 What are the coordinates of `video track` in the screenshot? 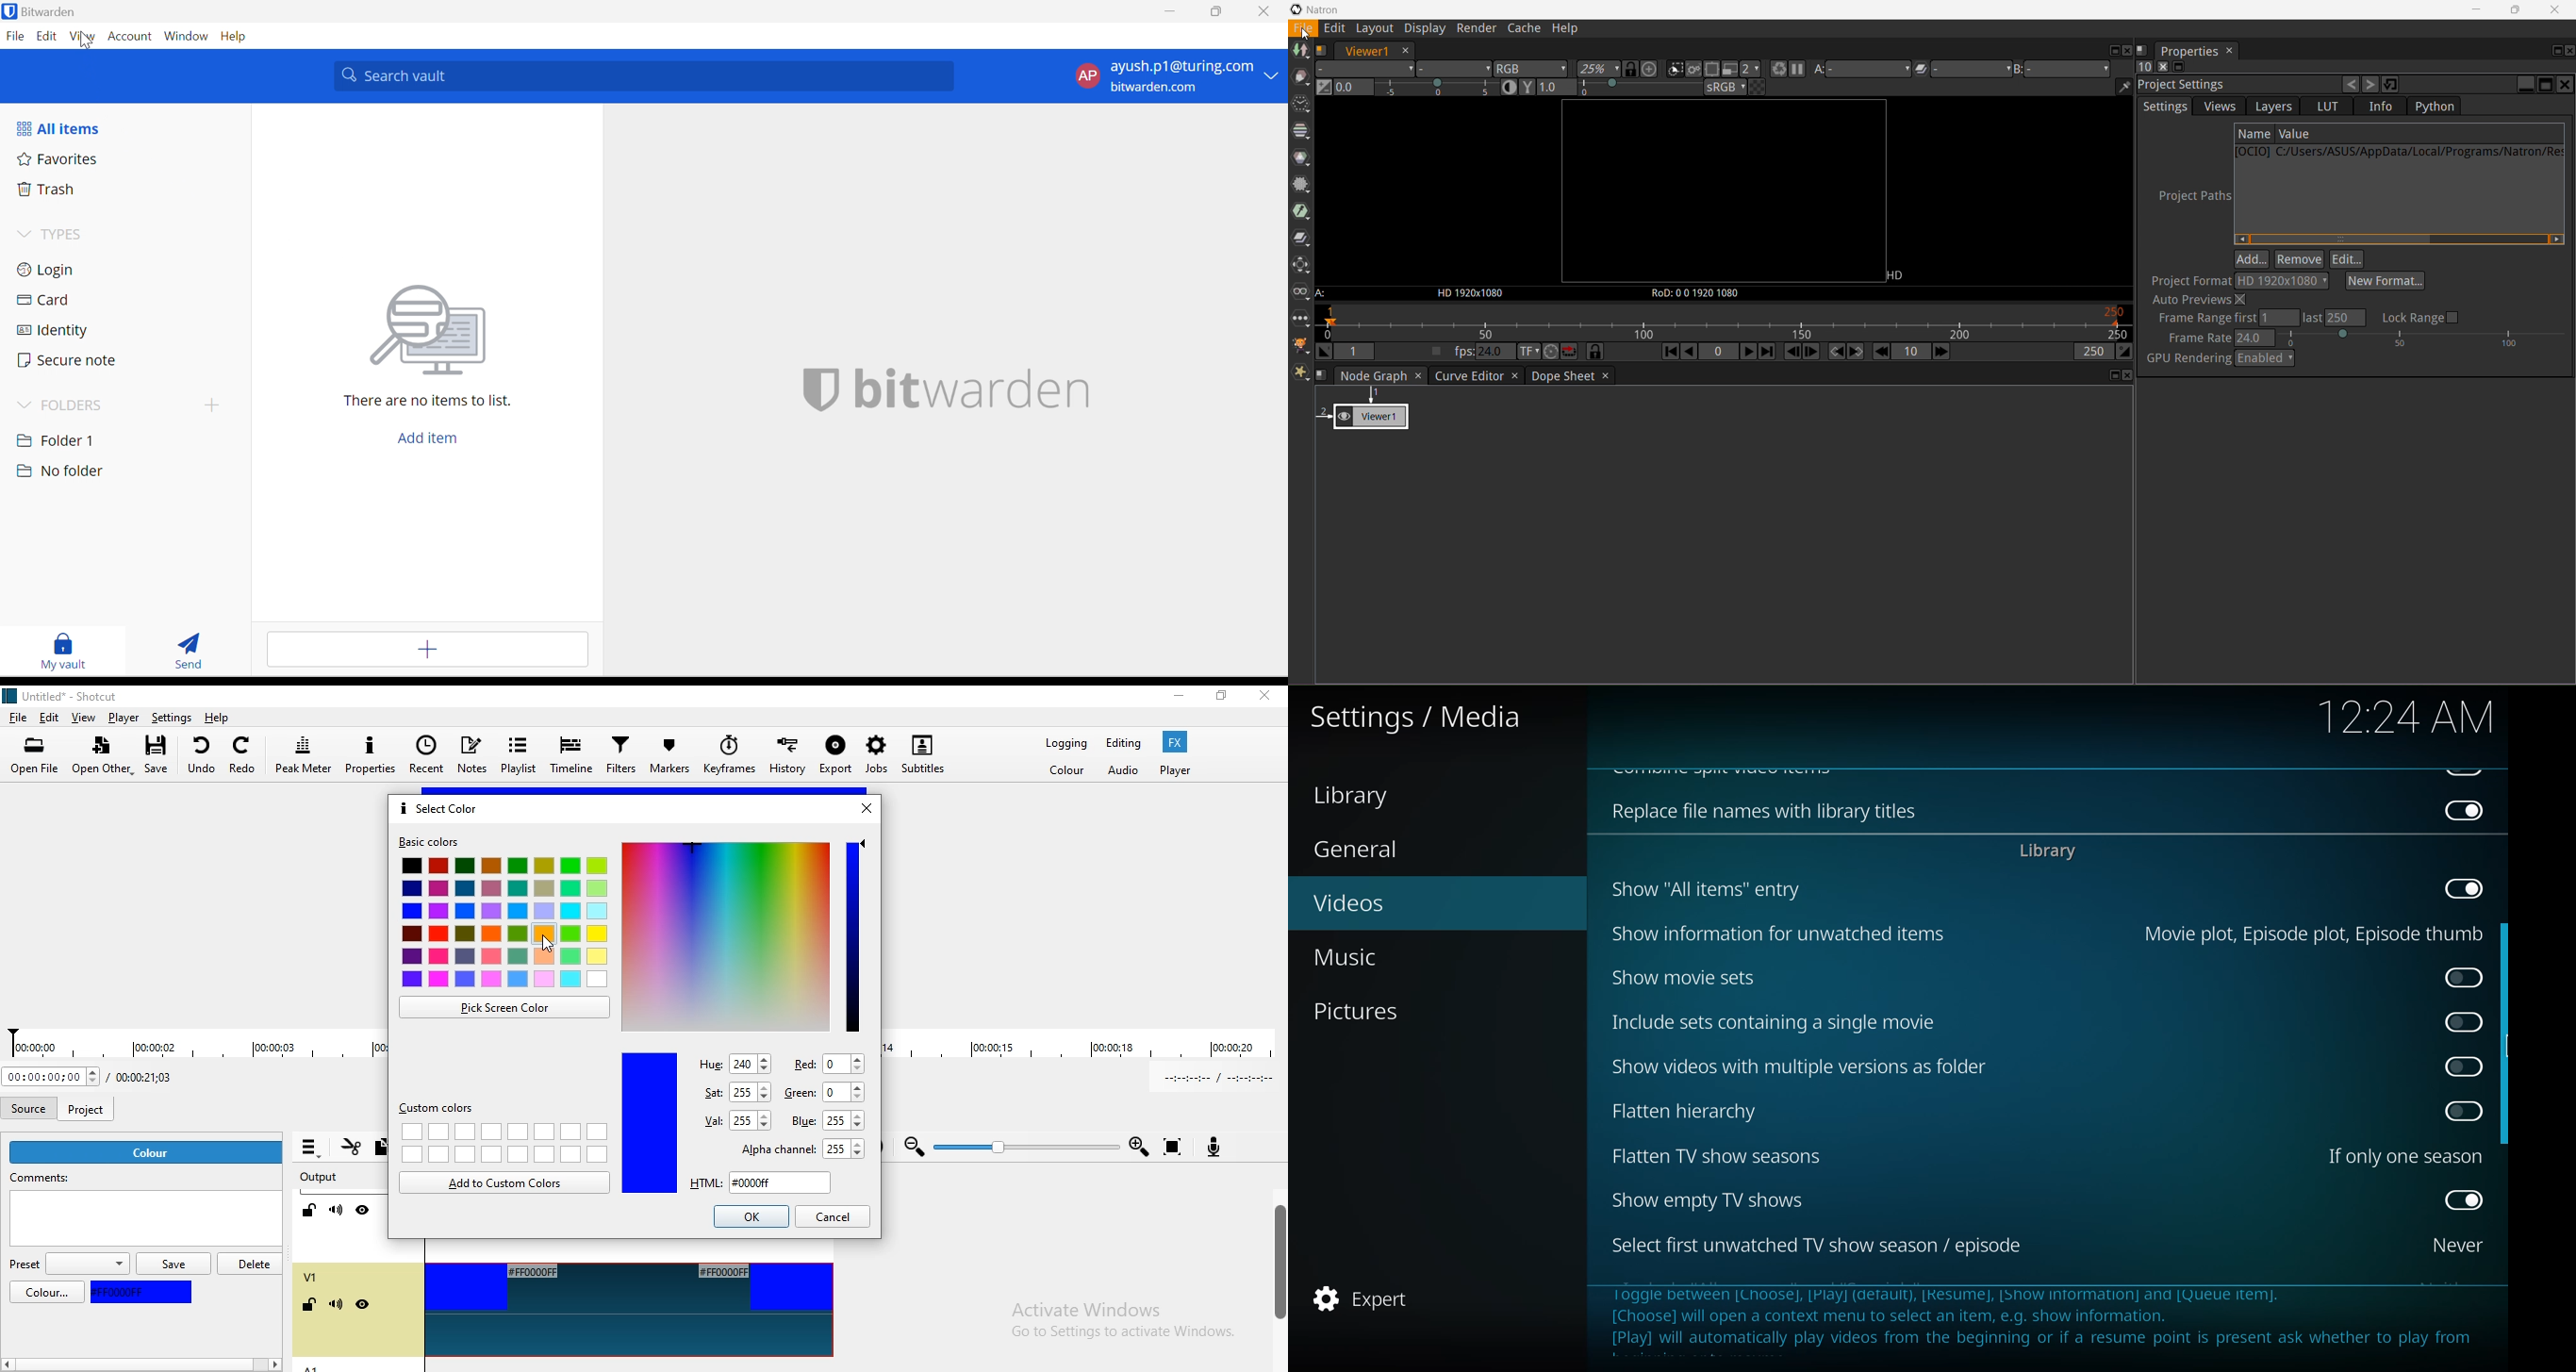 It's located at (628, 1314).